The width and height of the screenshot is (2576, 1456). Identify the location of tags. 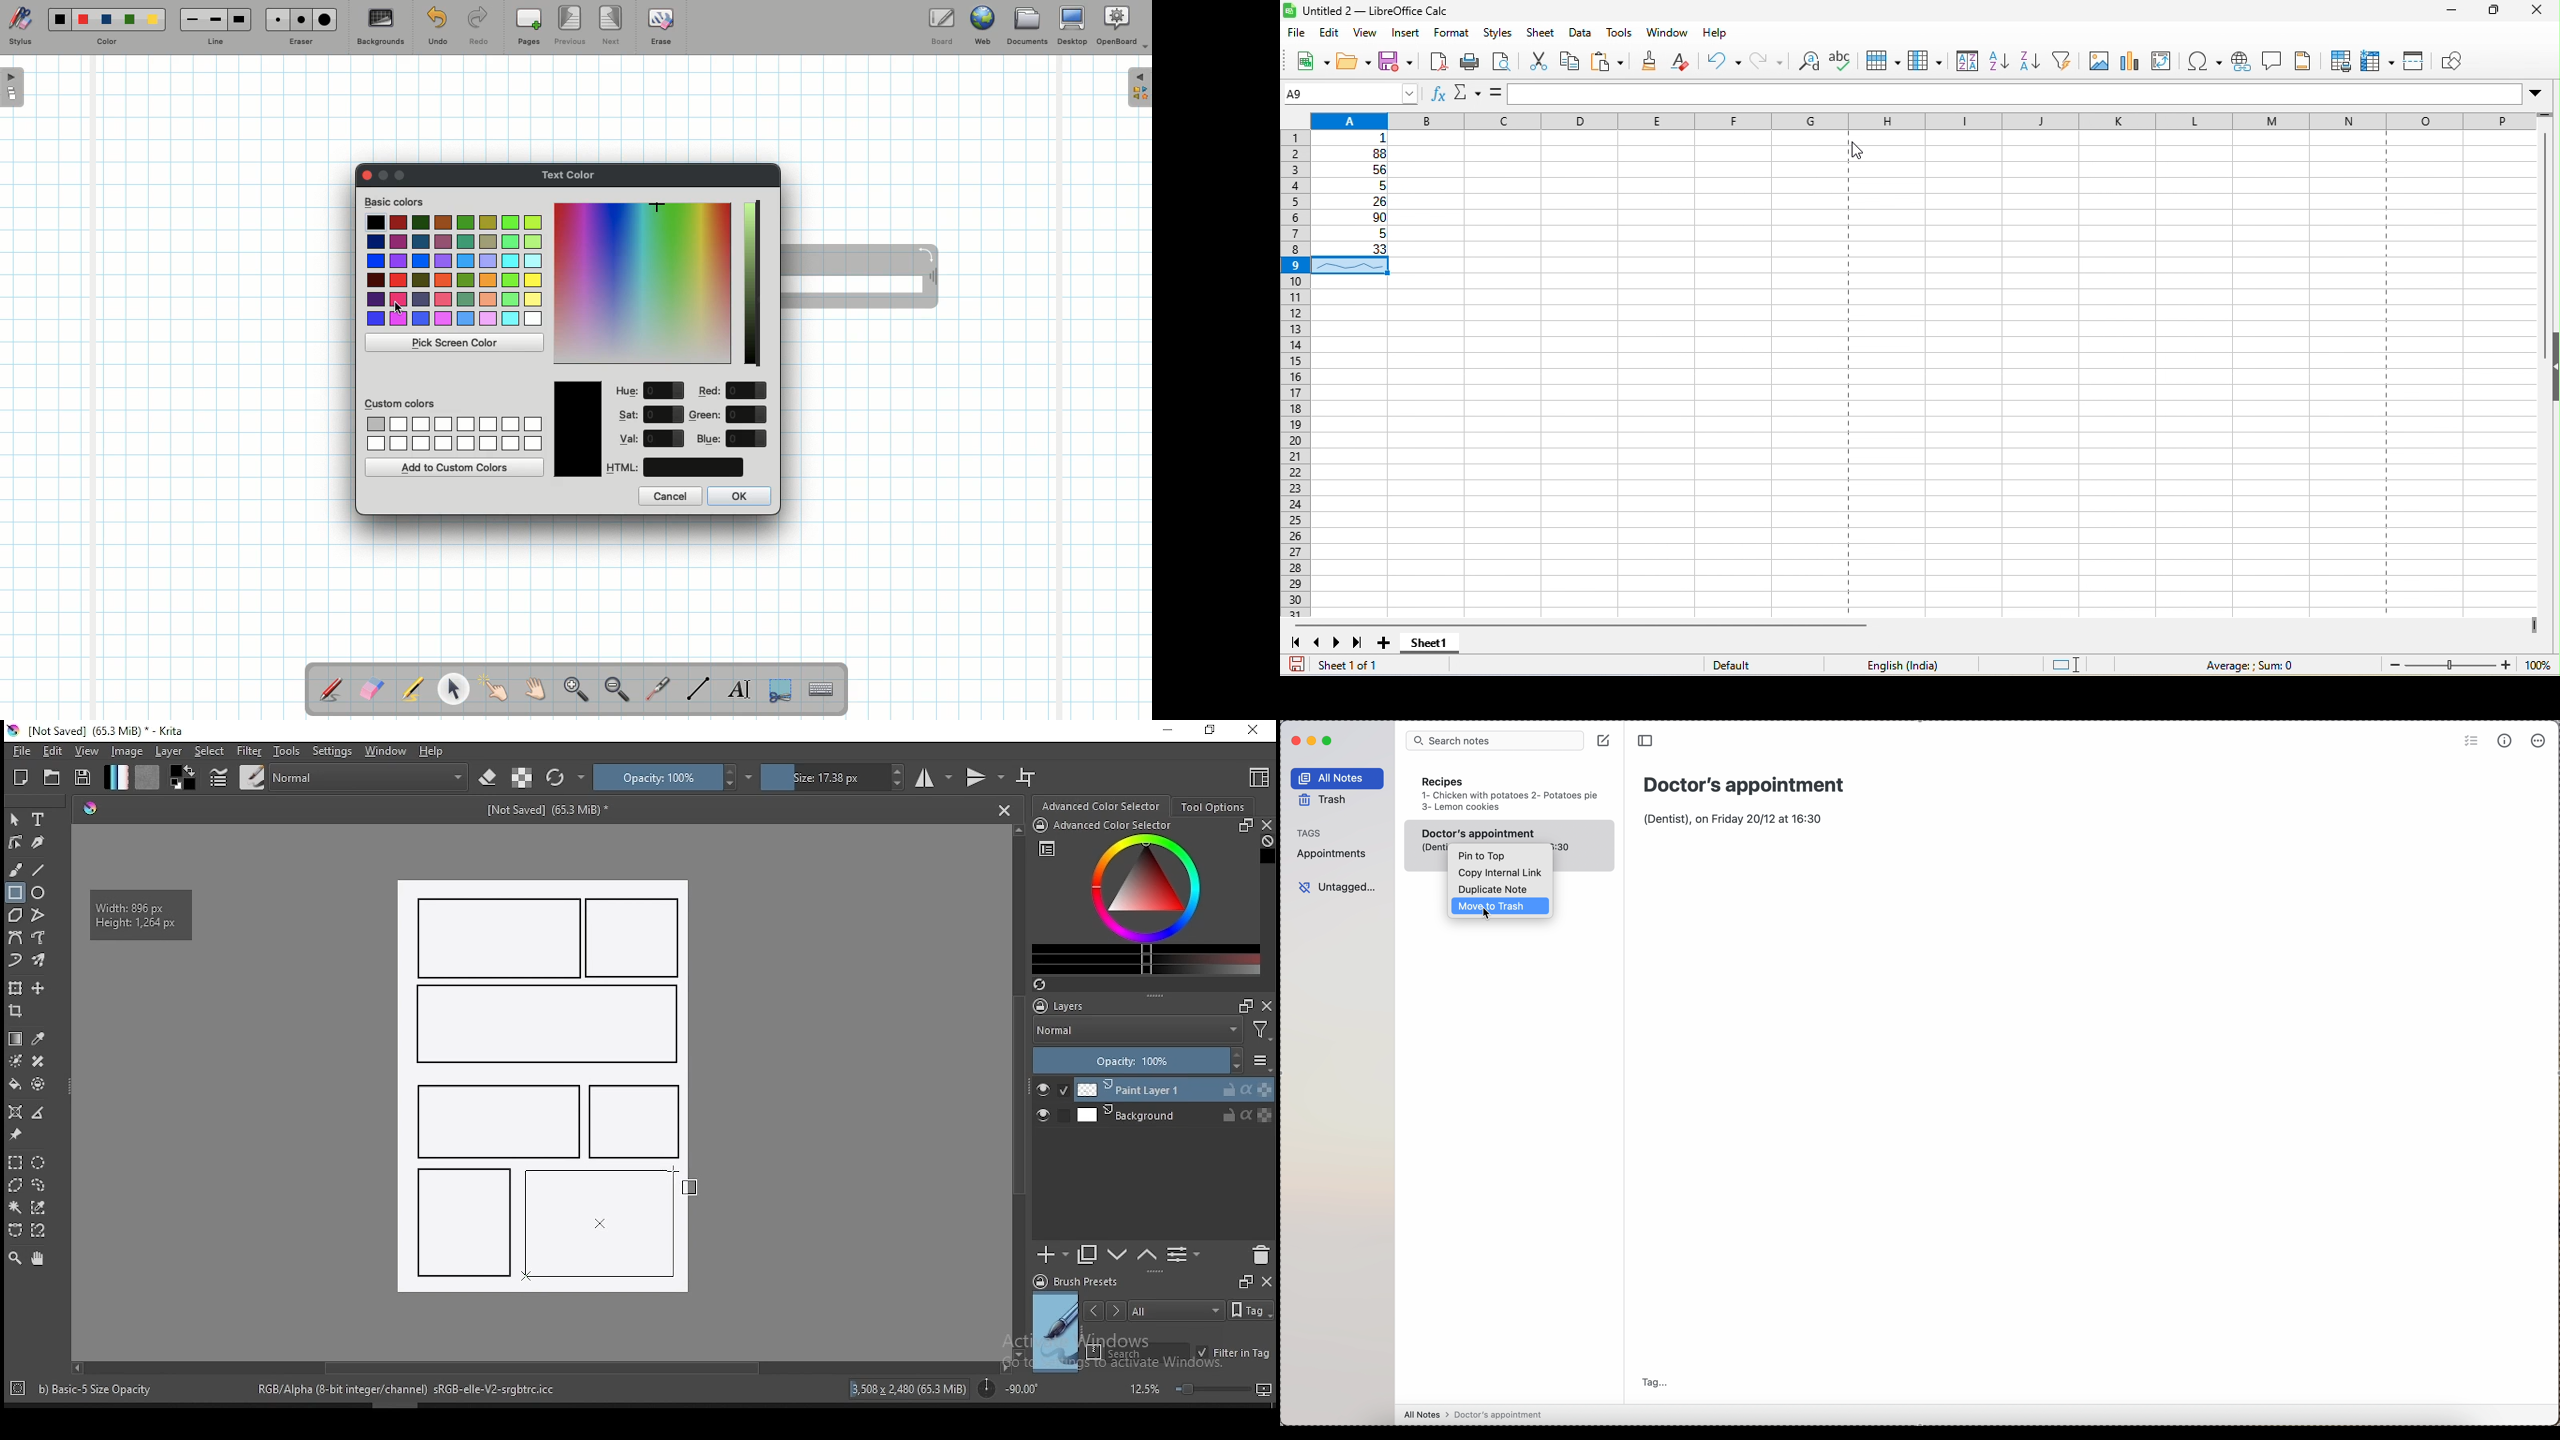
(1314, 833).